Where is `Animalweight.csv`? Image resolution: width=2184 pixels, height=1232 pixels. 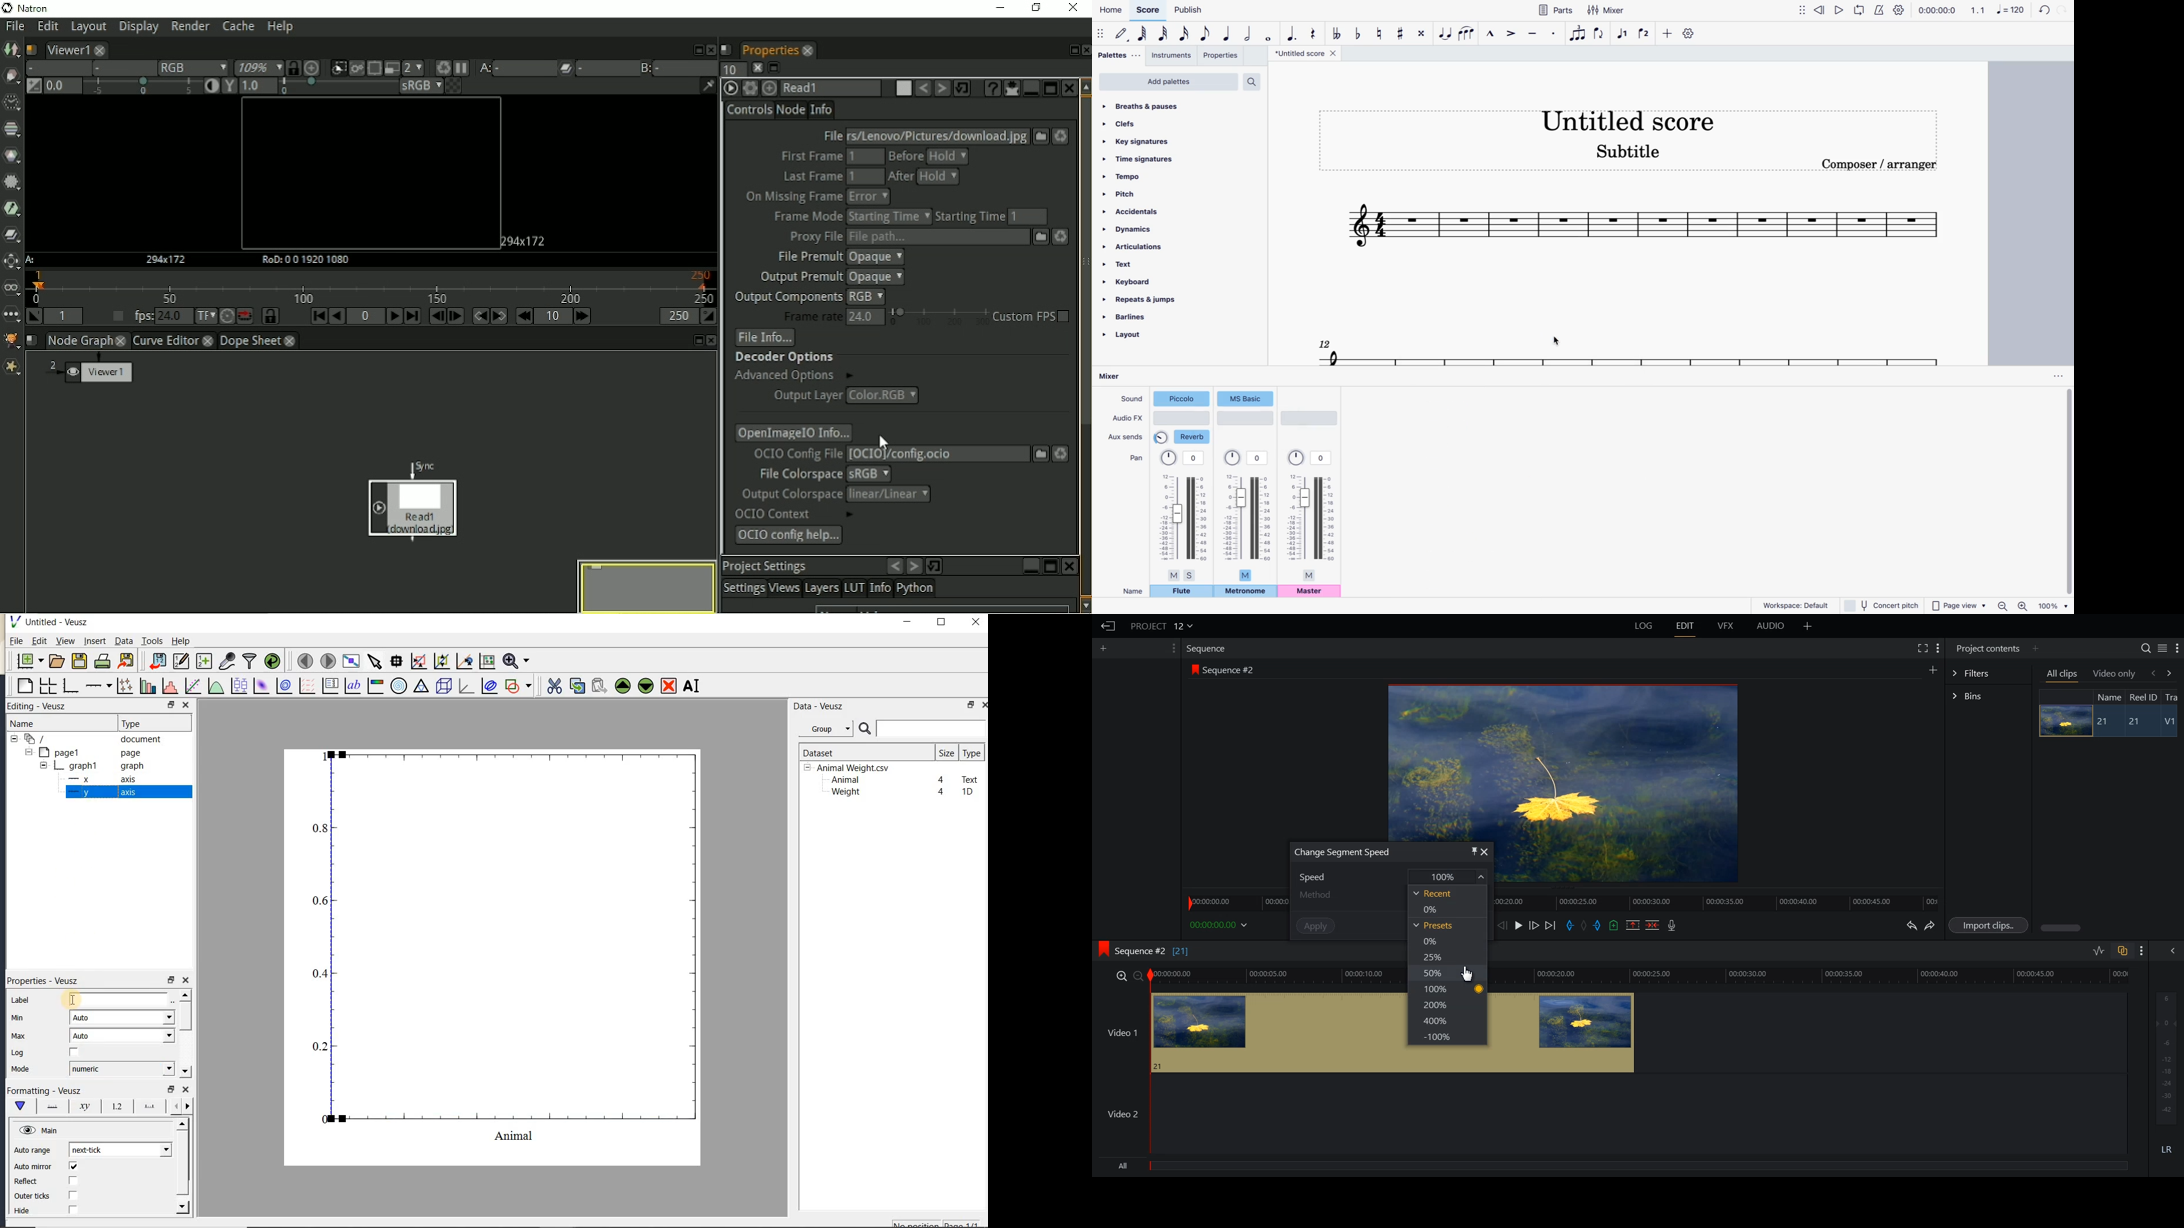
Animalweight.csv is located at coordinates (849, 768).